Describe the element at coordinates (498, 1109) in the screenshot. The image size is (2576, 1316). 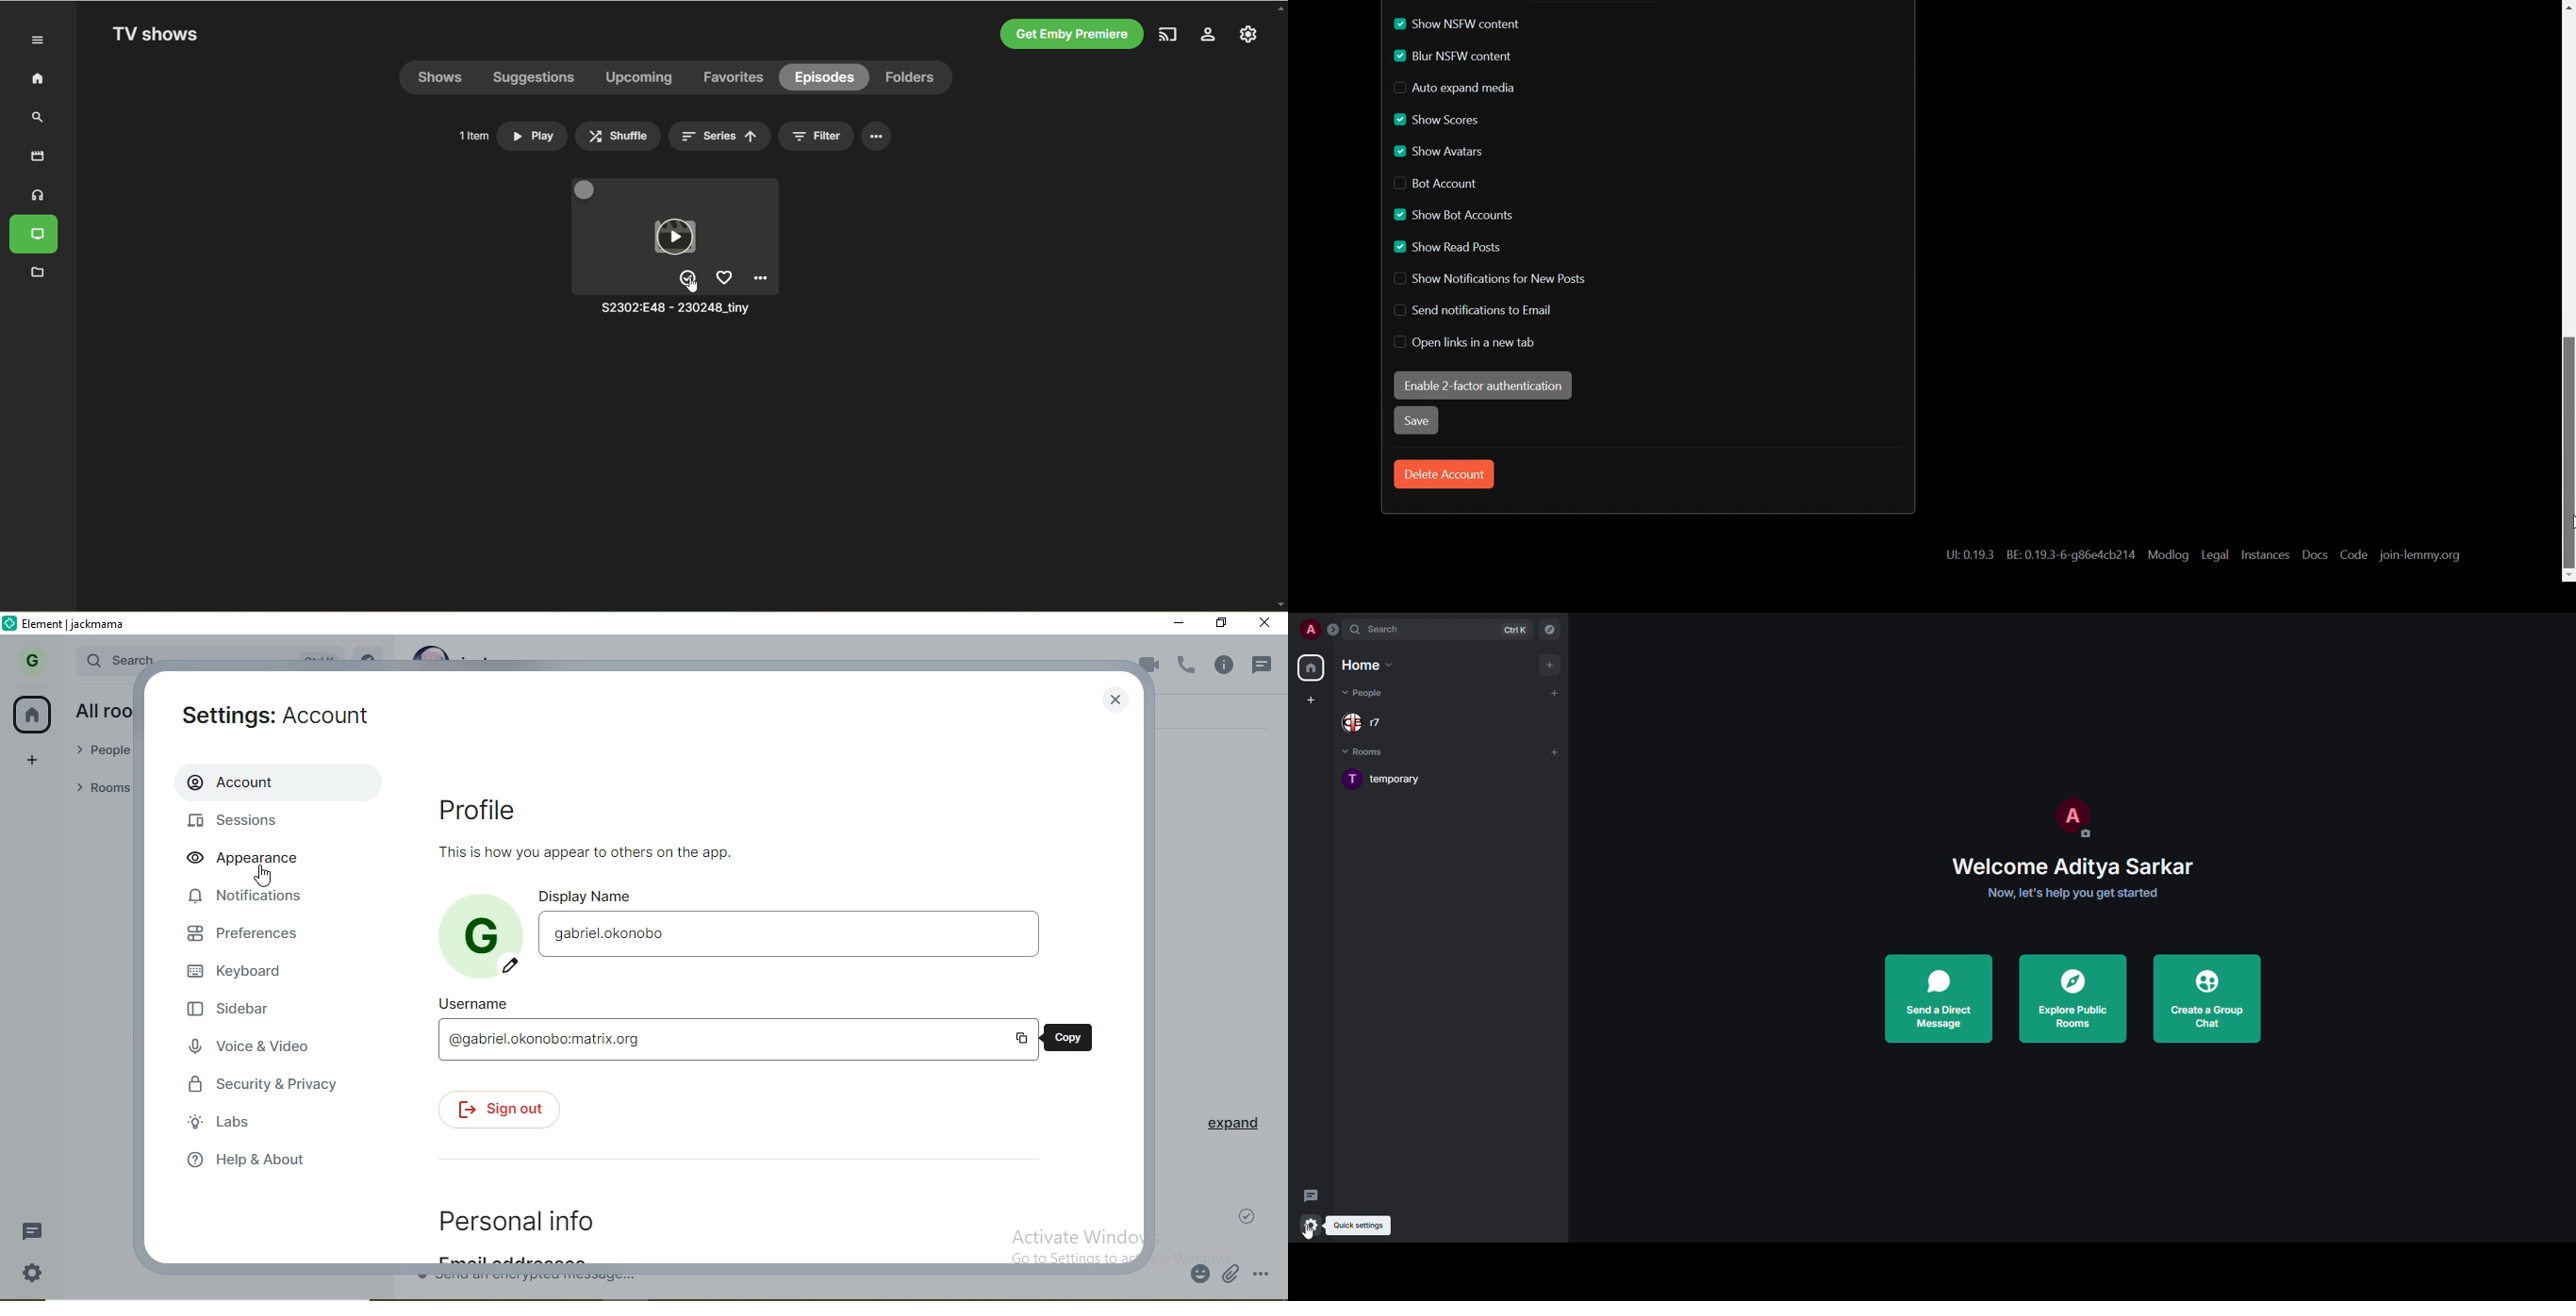
I see `signout ` at that location.